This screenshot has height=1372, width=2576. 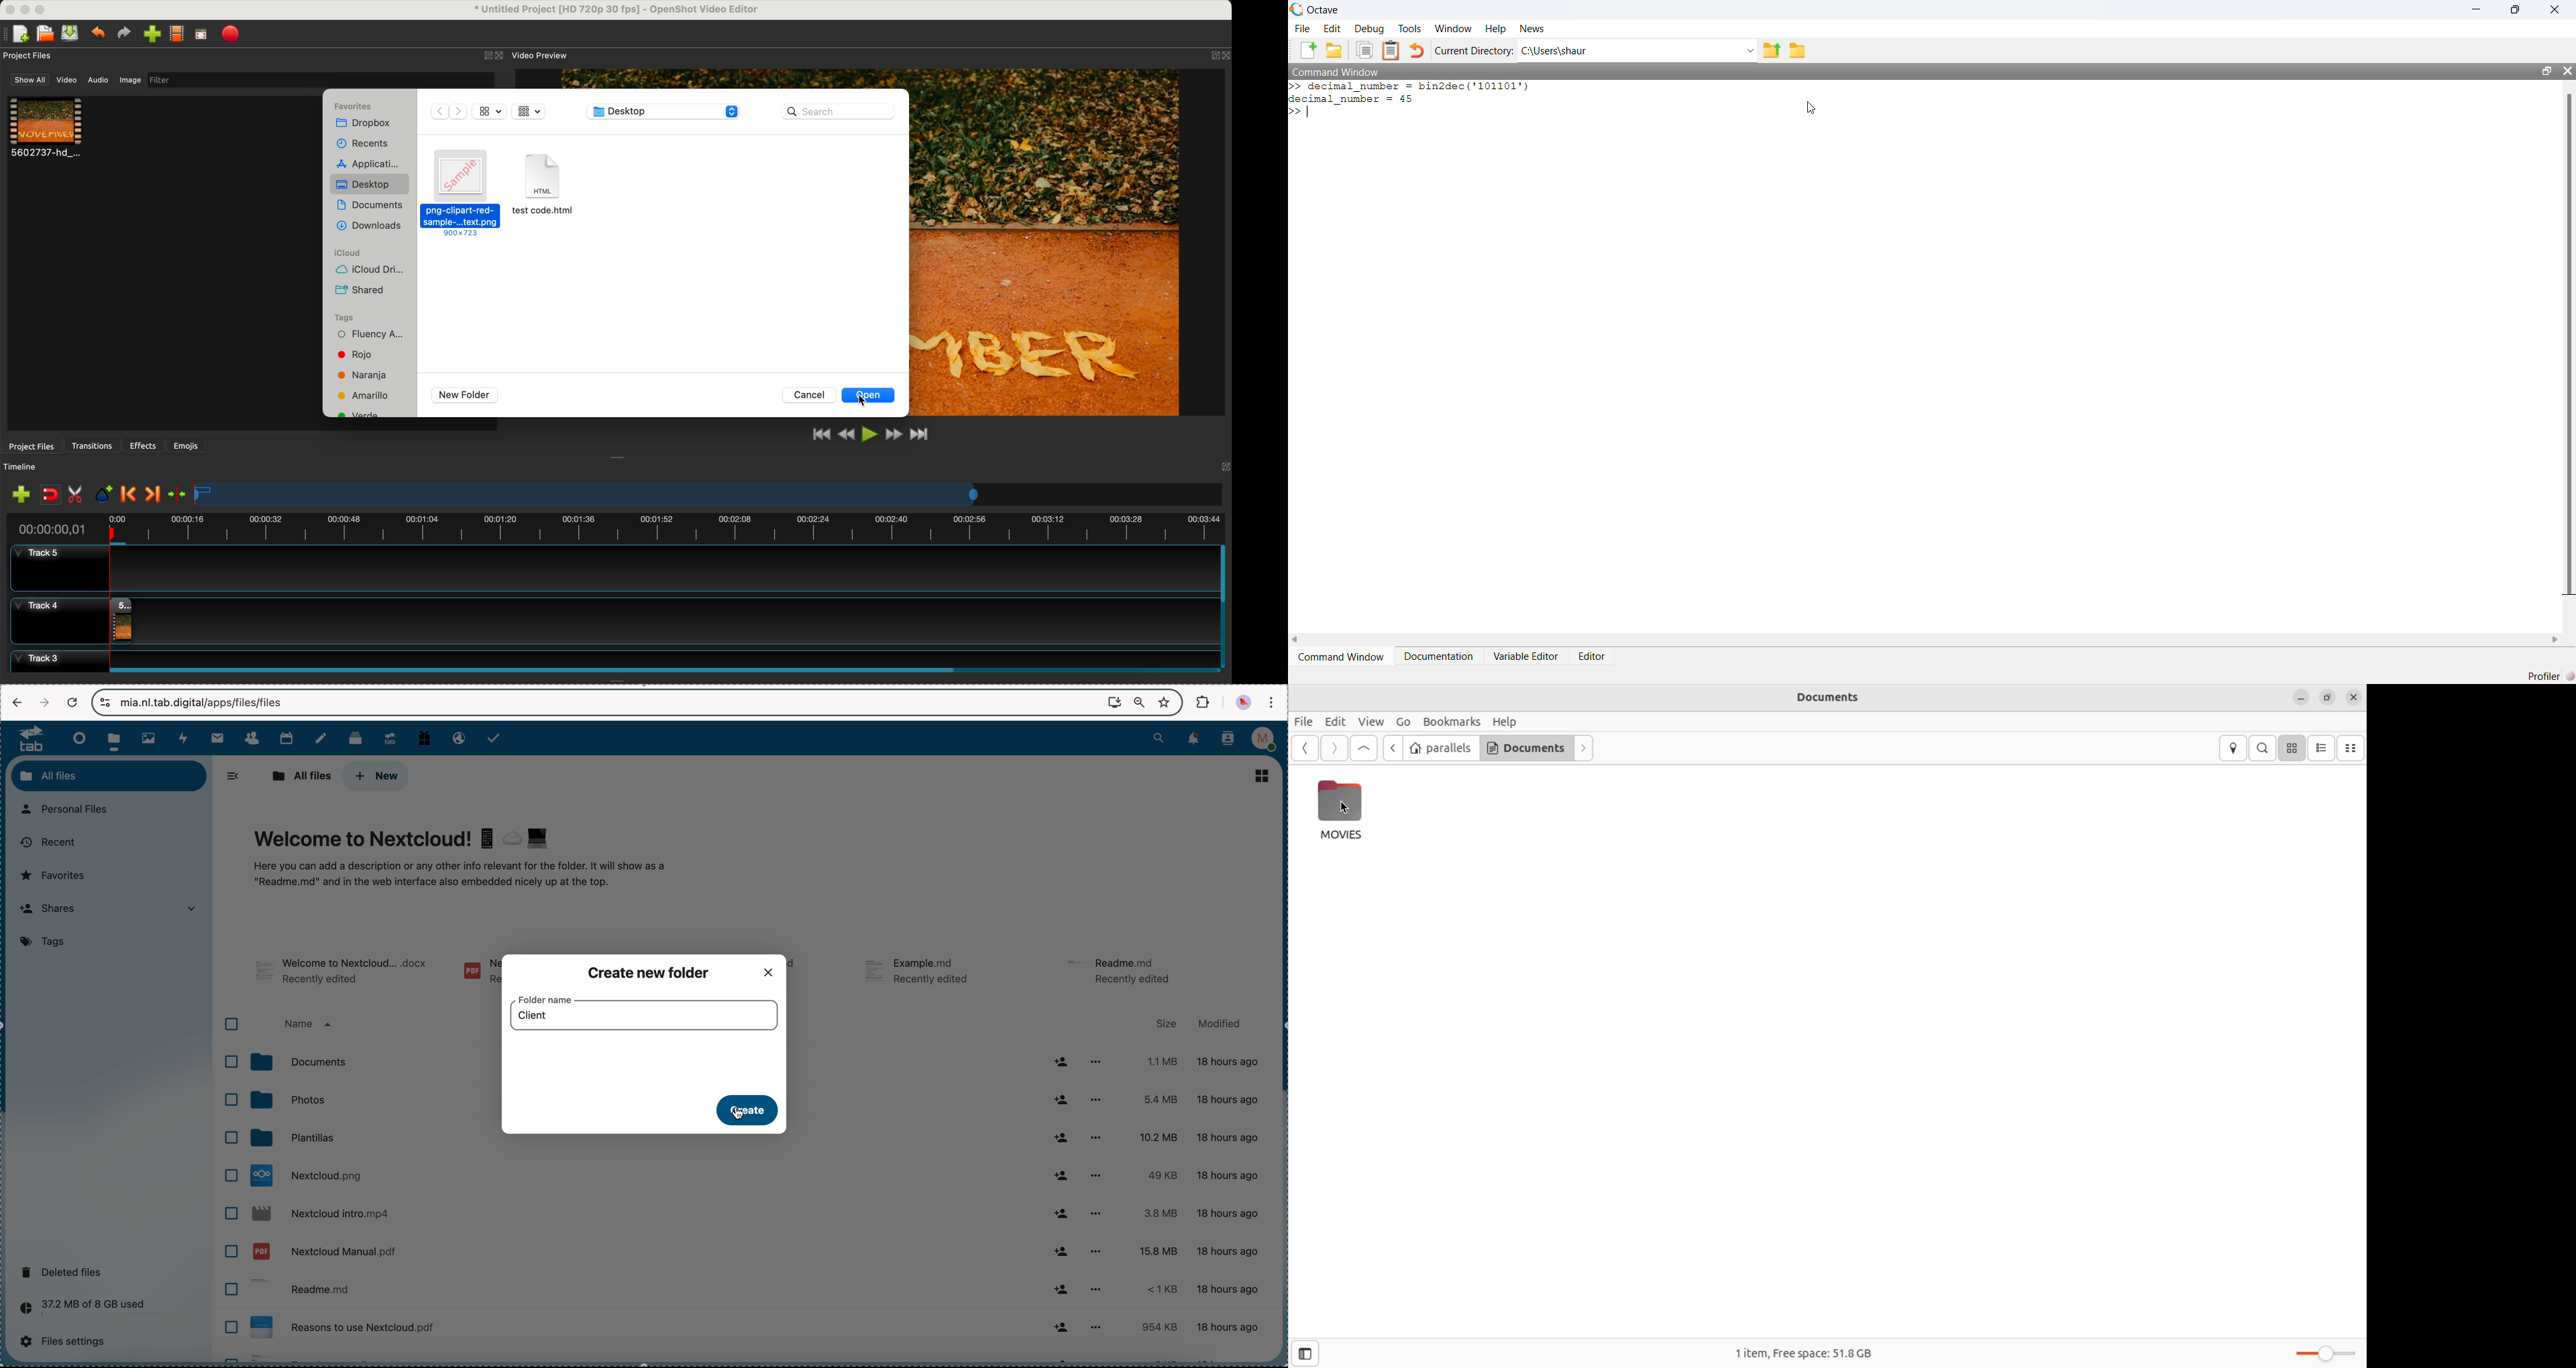 What do you see at coordinates (368, 356) in the screenshot?
I see `Rajo` at bounding box center [368, 356].